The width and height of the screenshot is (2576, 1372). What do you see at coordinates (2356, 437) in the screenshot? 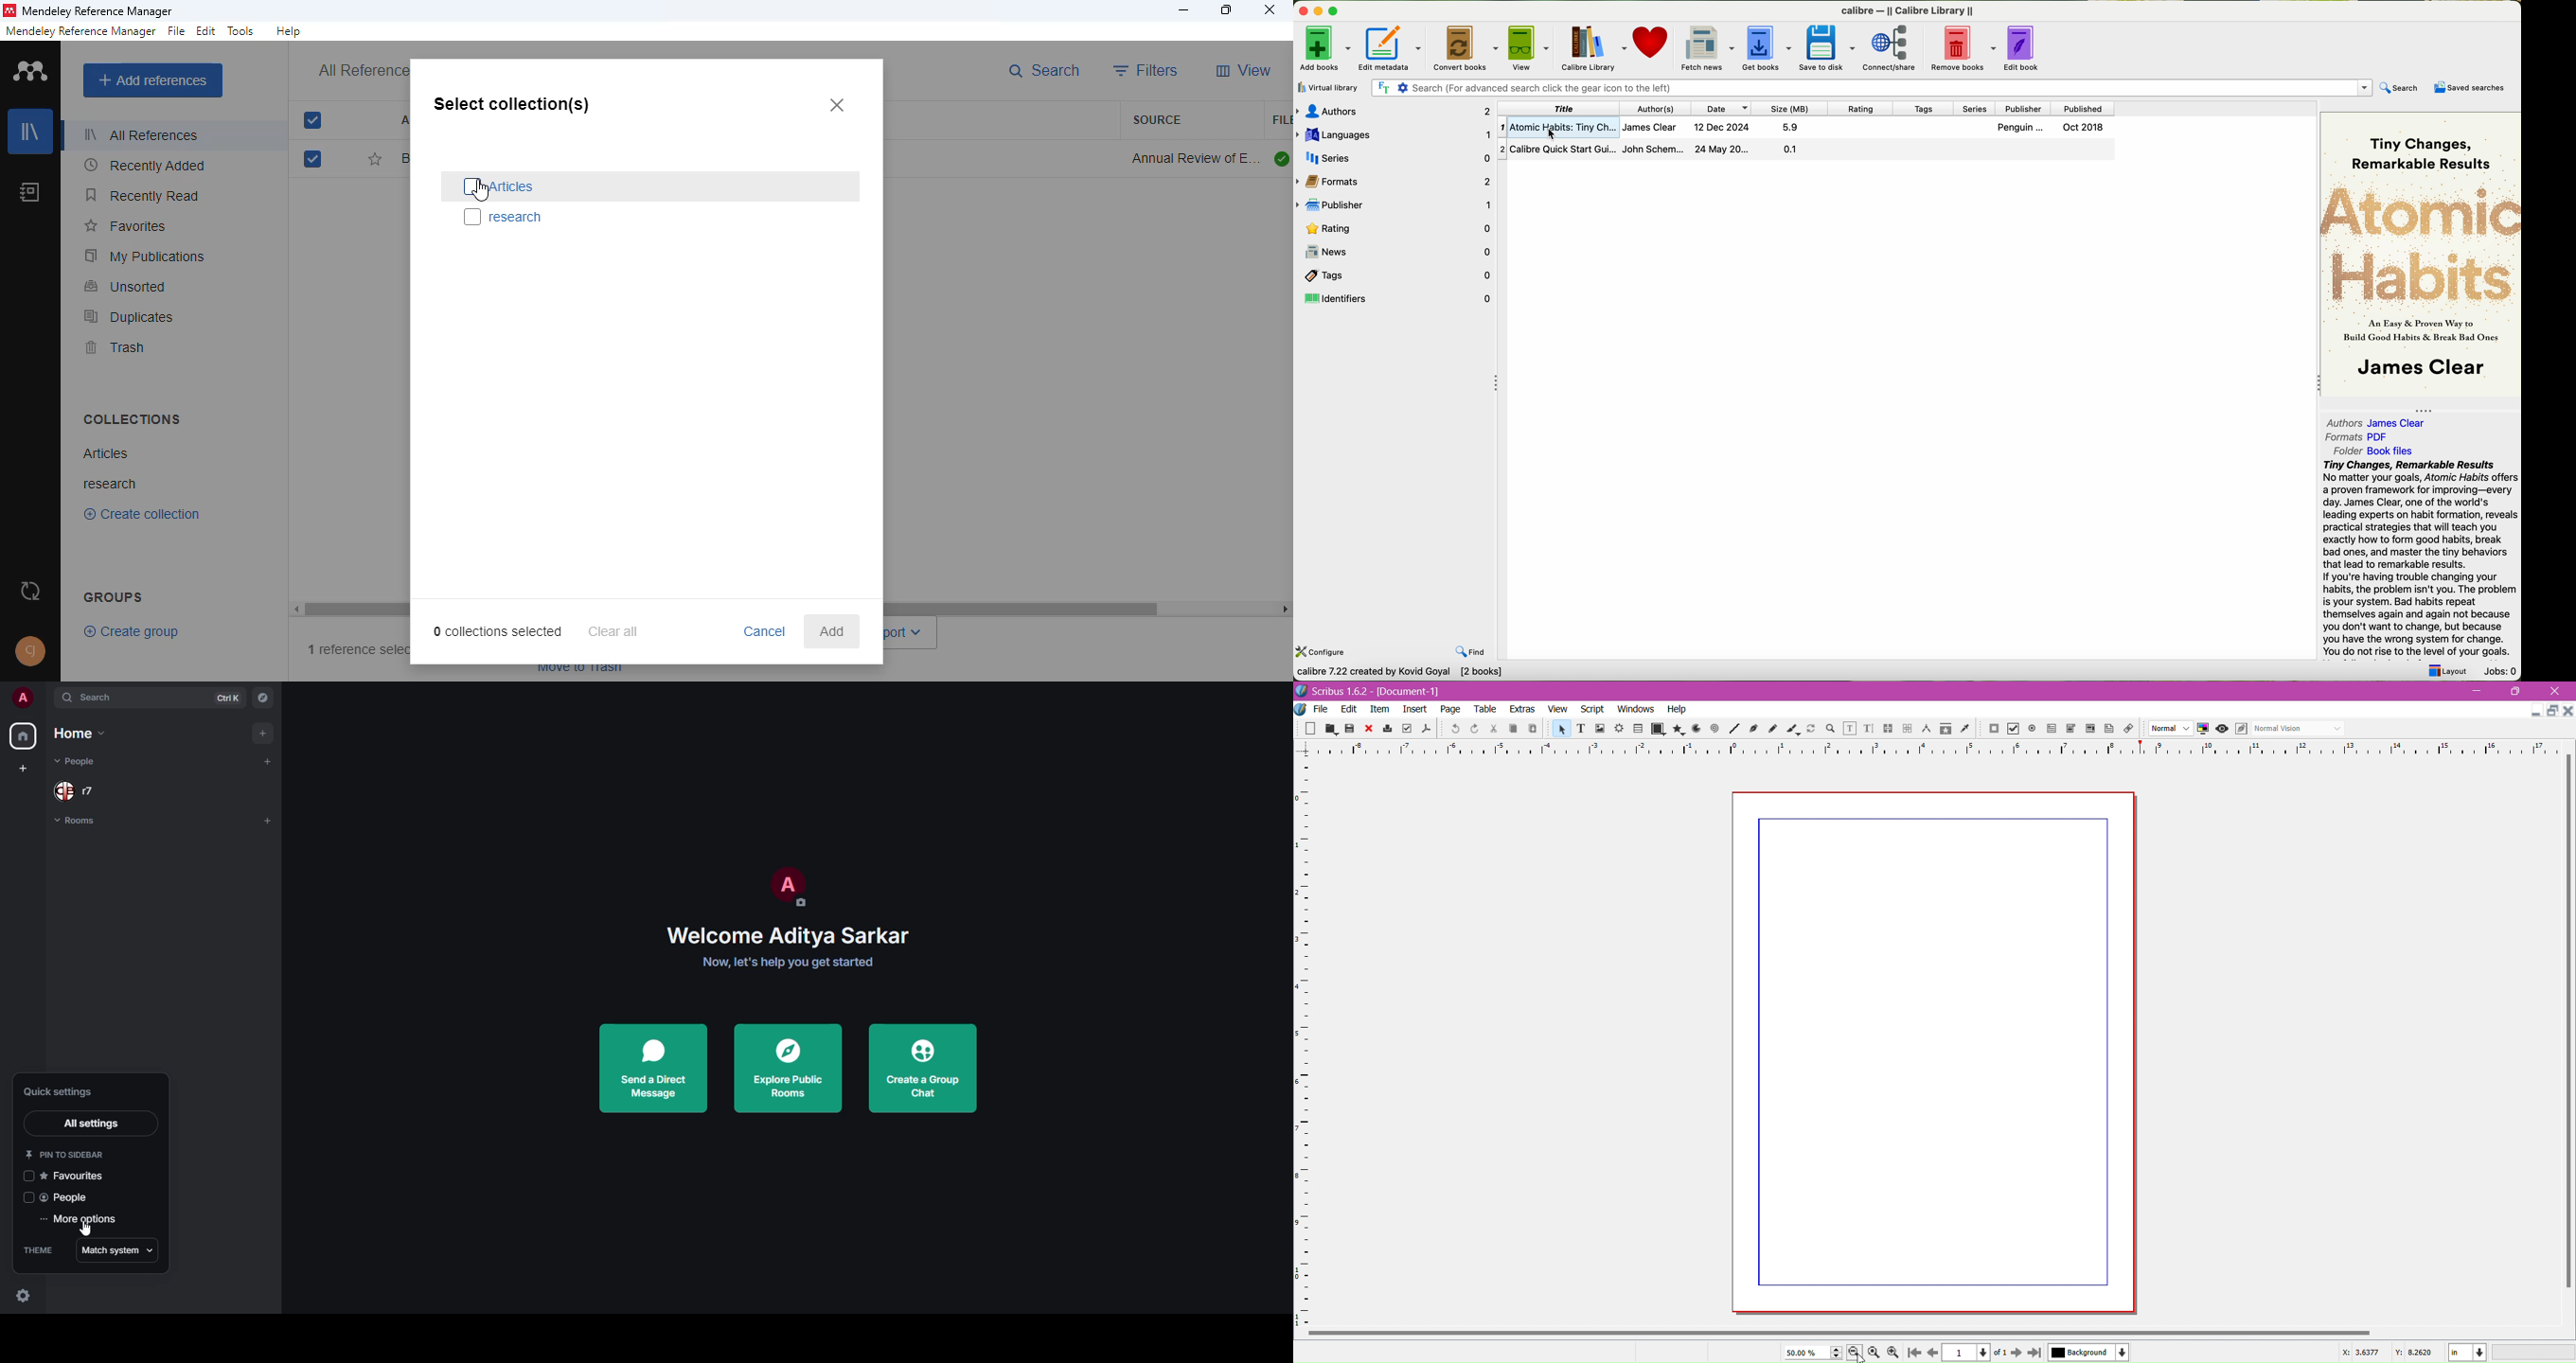
I see `formats` at bounding box center [2356, 437].